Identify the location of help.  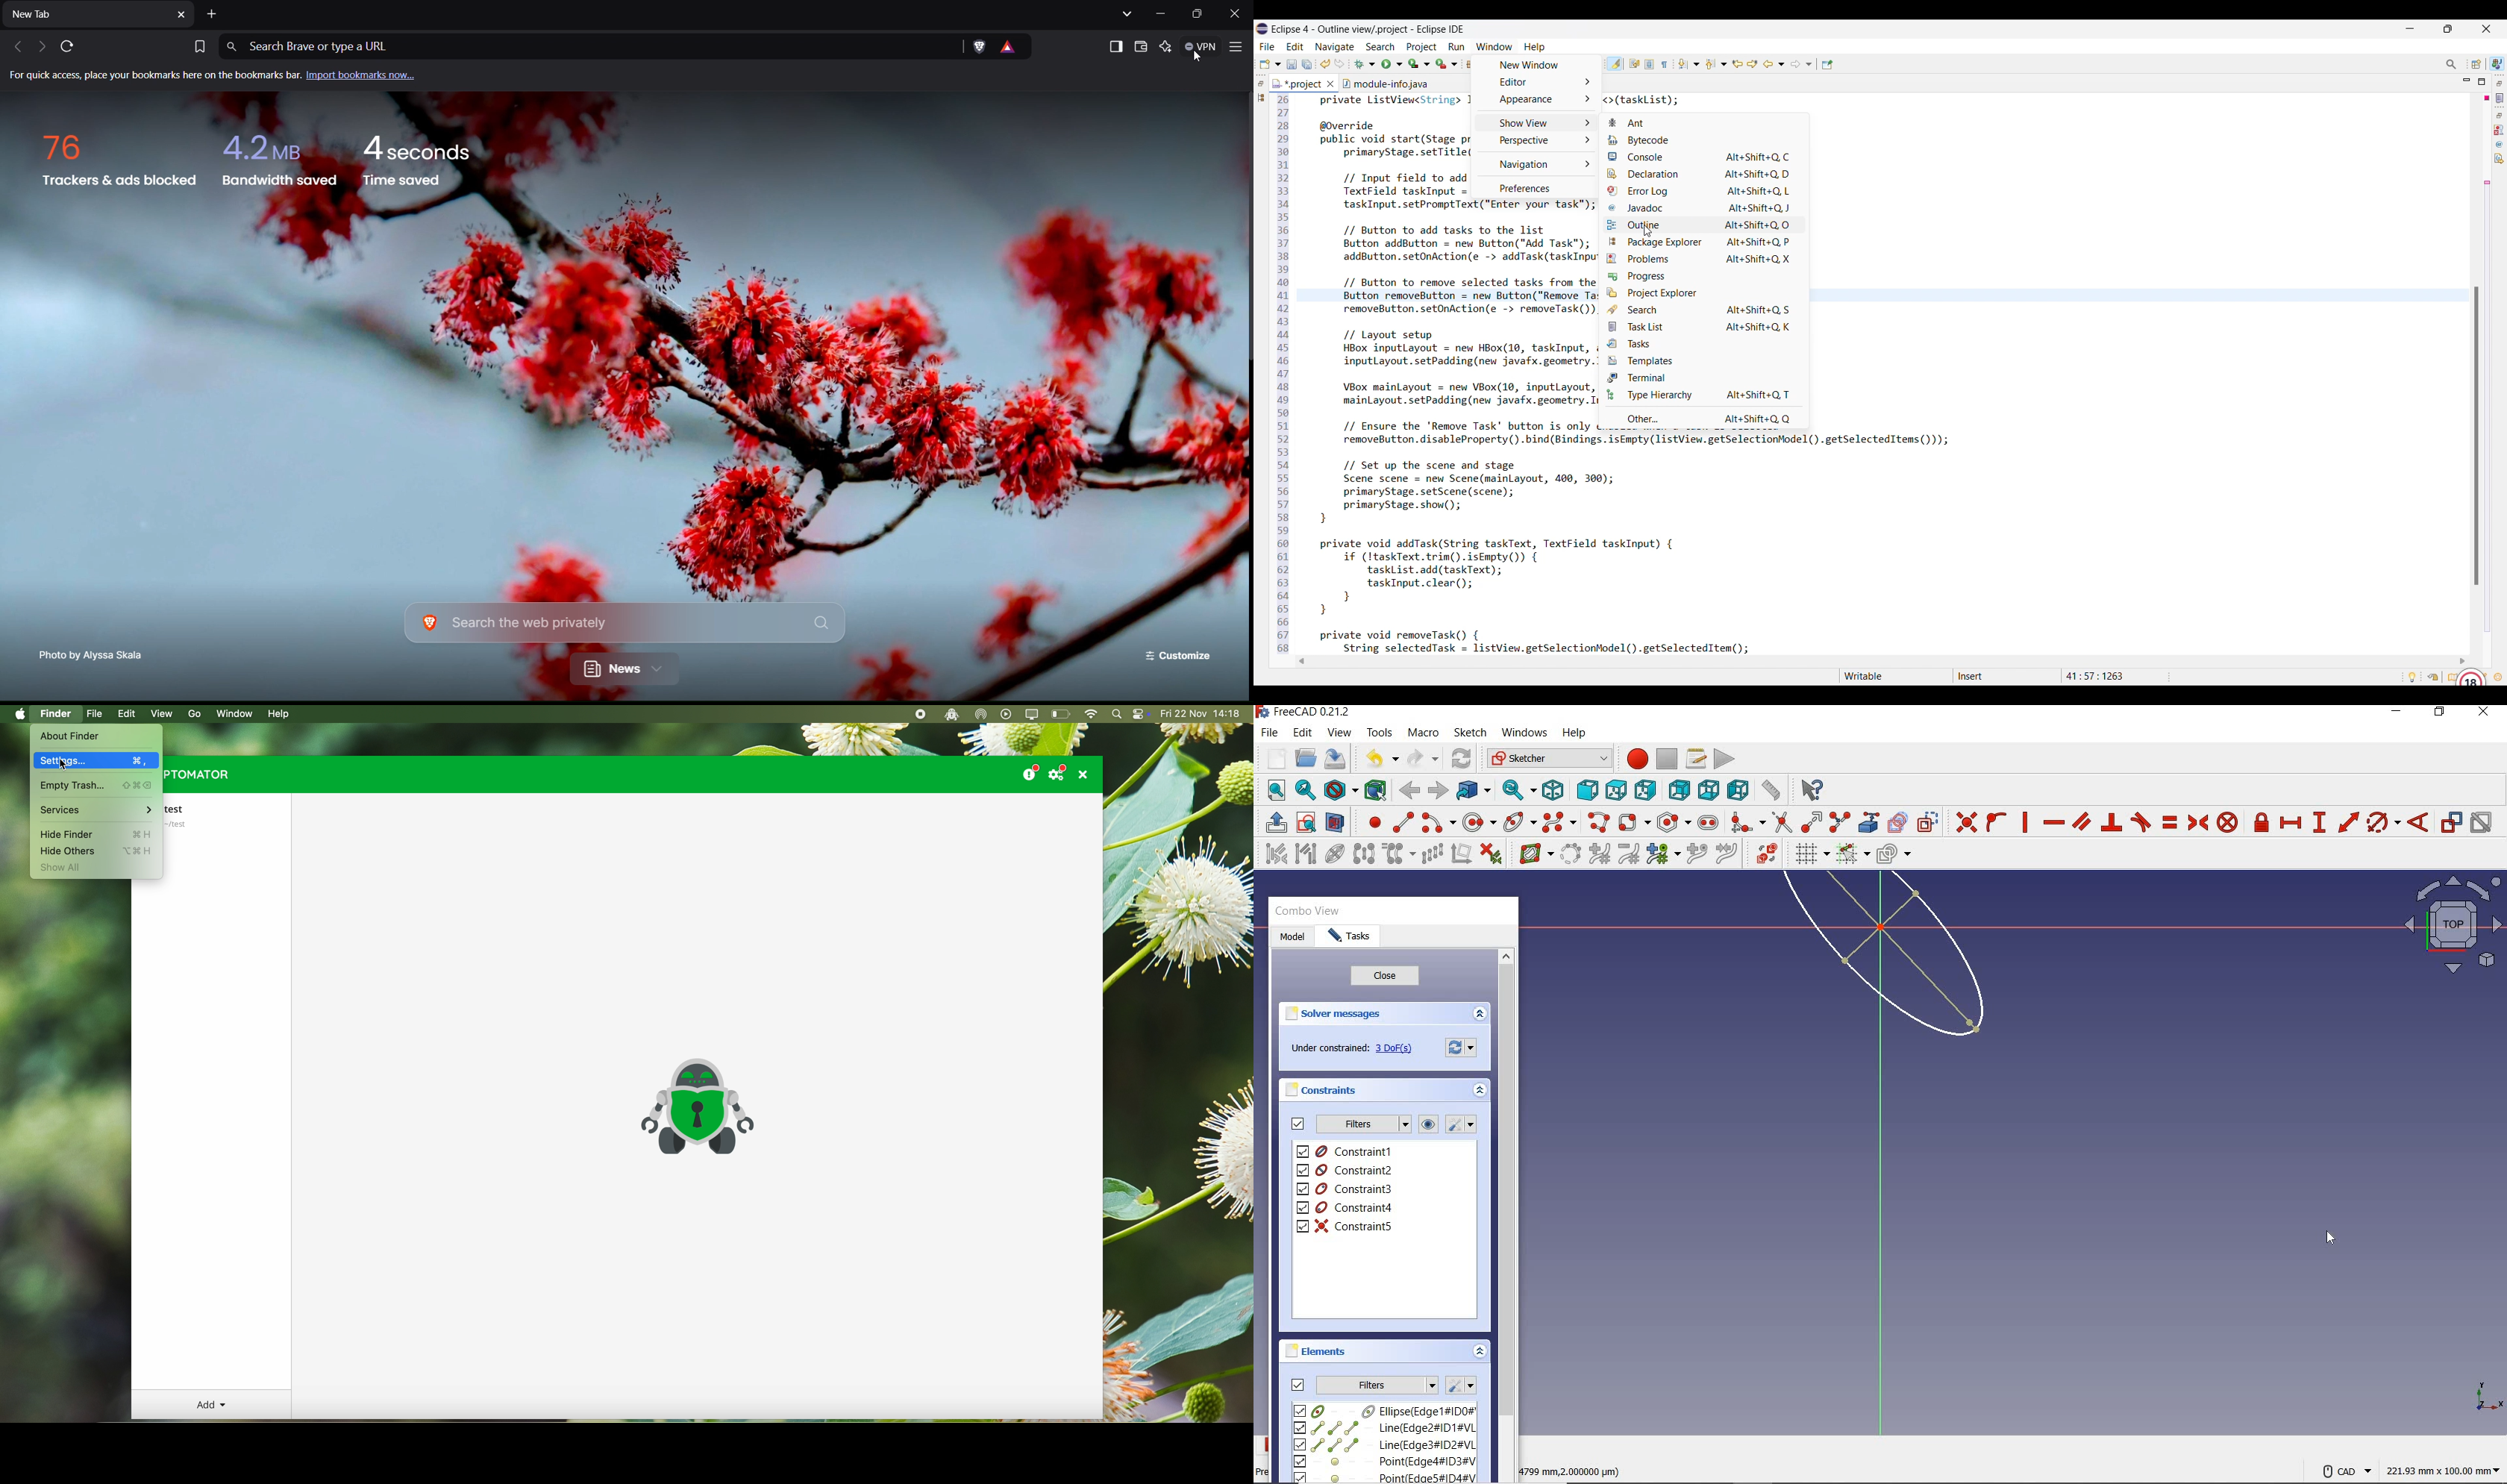
(1574, 733).